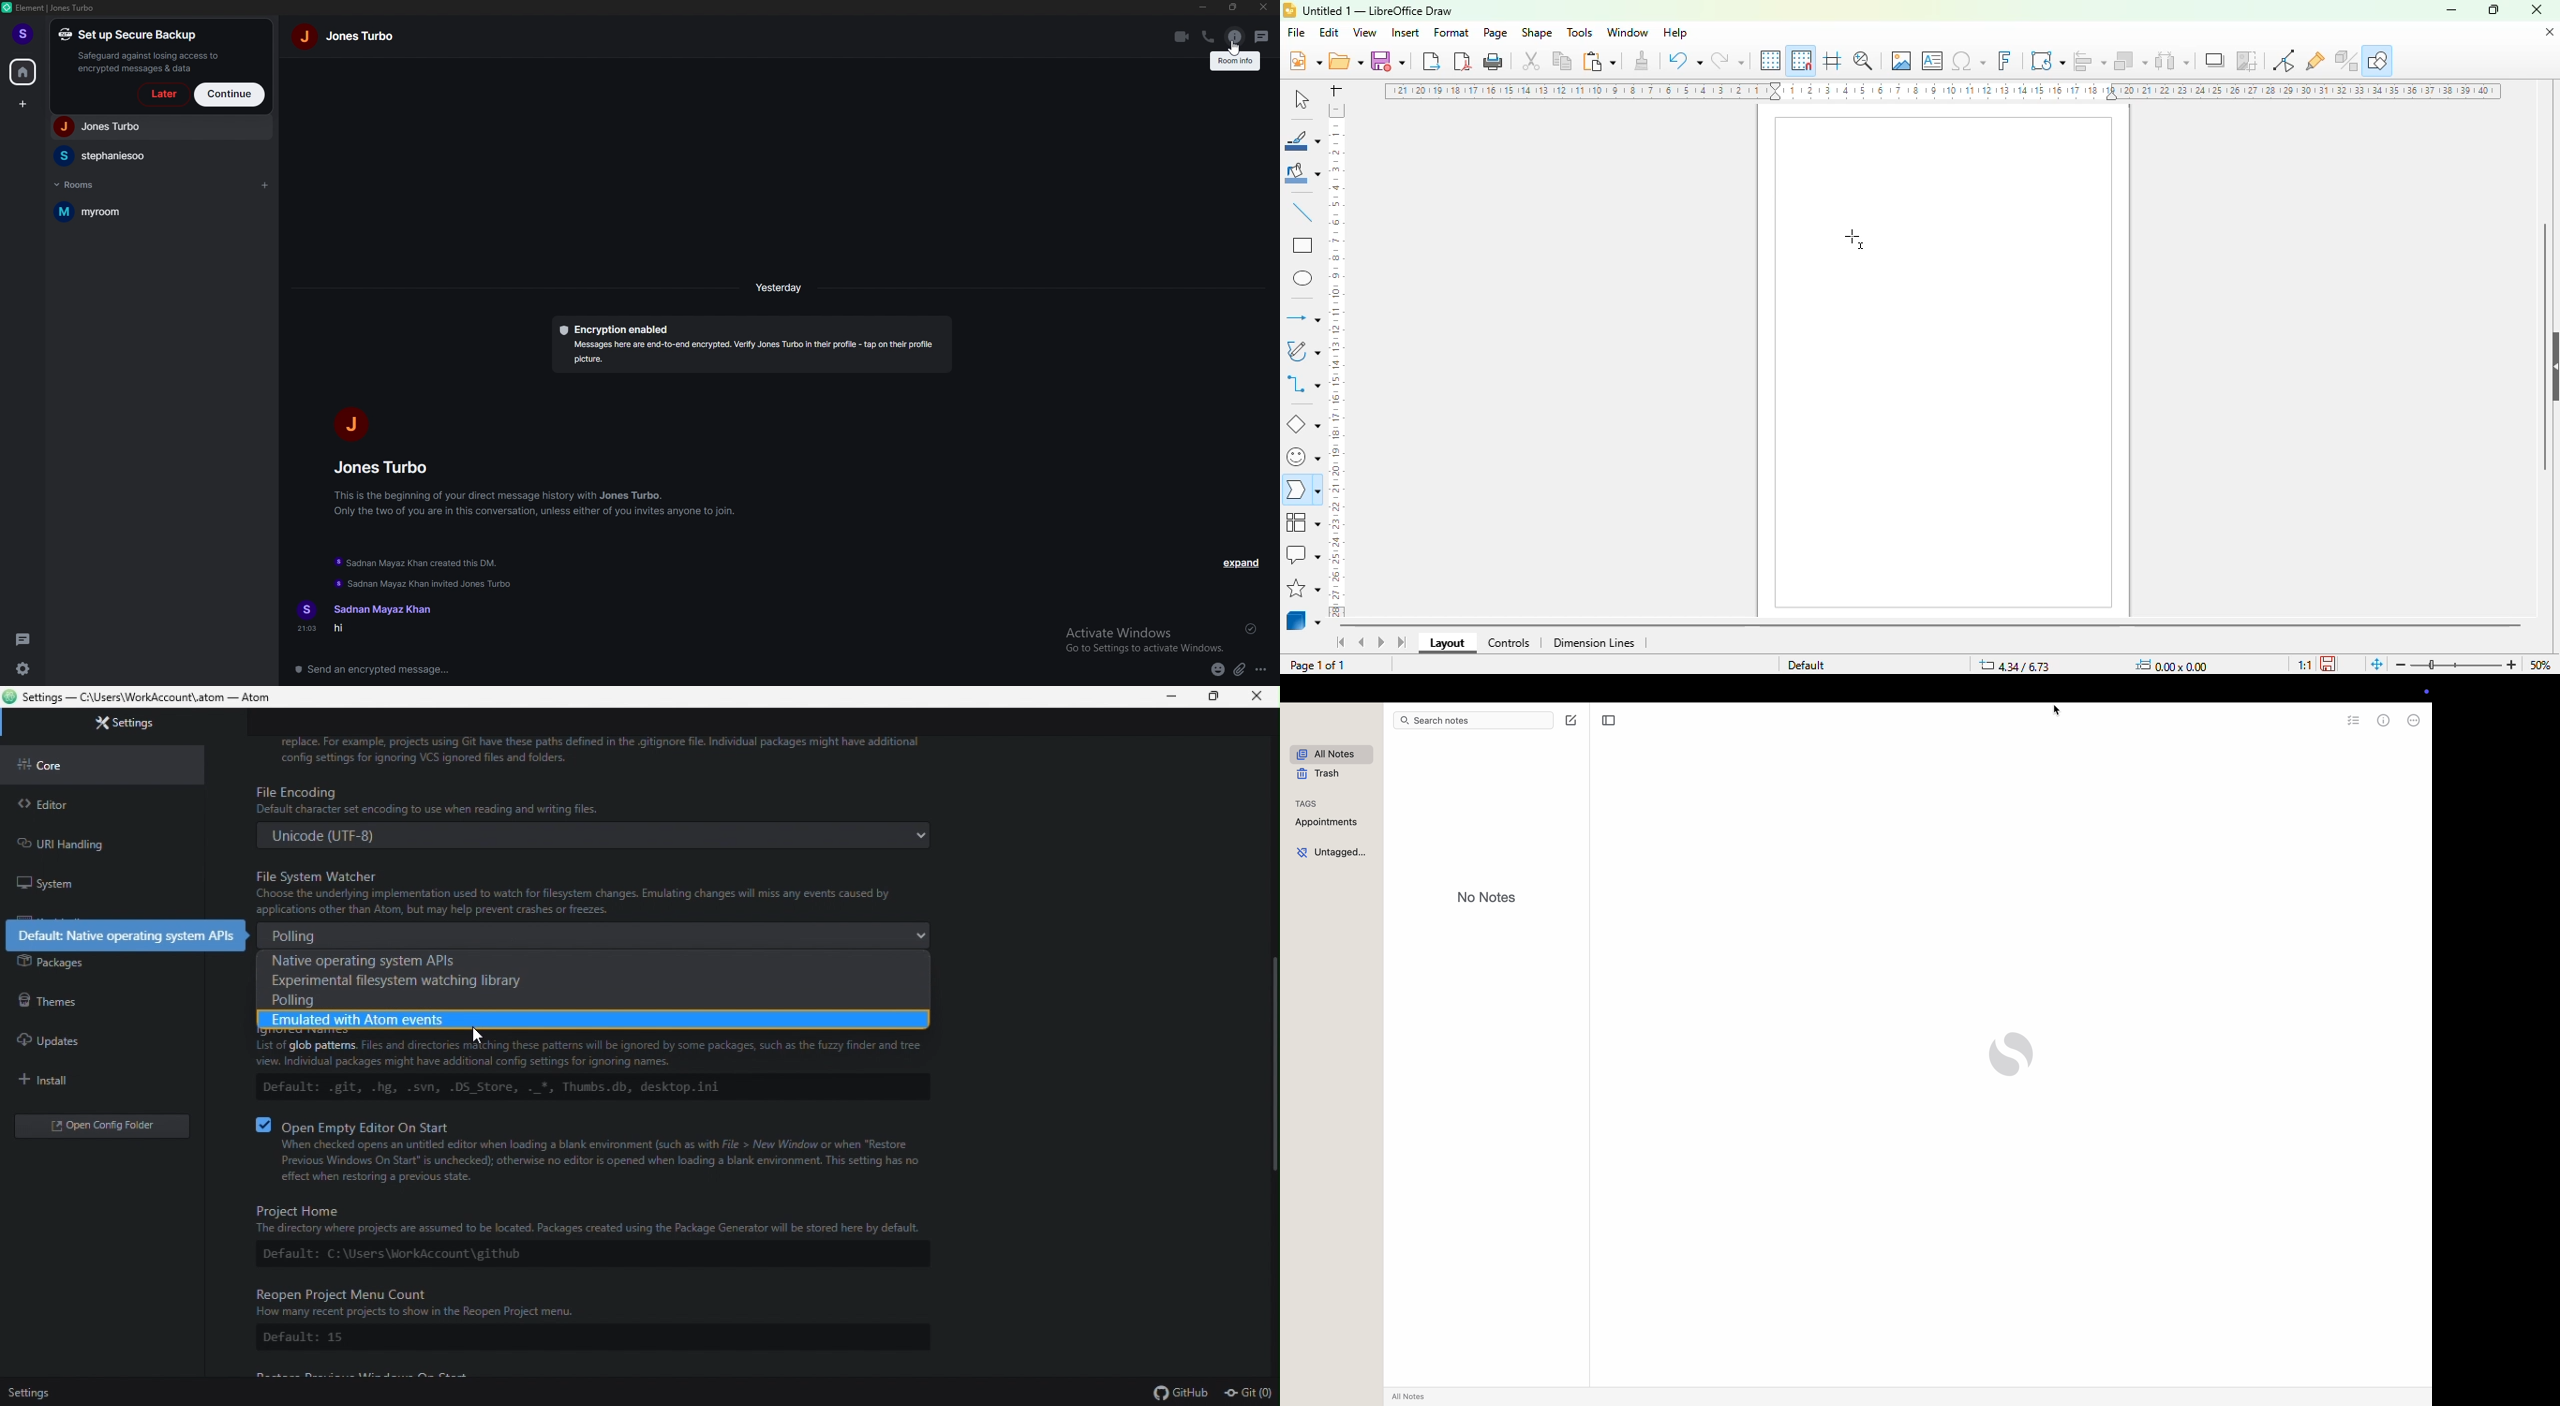 The width and height of the screenshot is (2576, 1428). What do you see at coordinates (1643, 59) in the screenshot?
I see `clone formatting` at bounding box center [1643, 59].